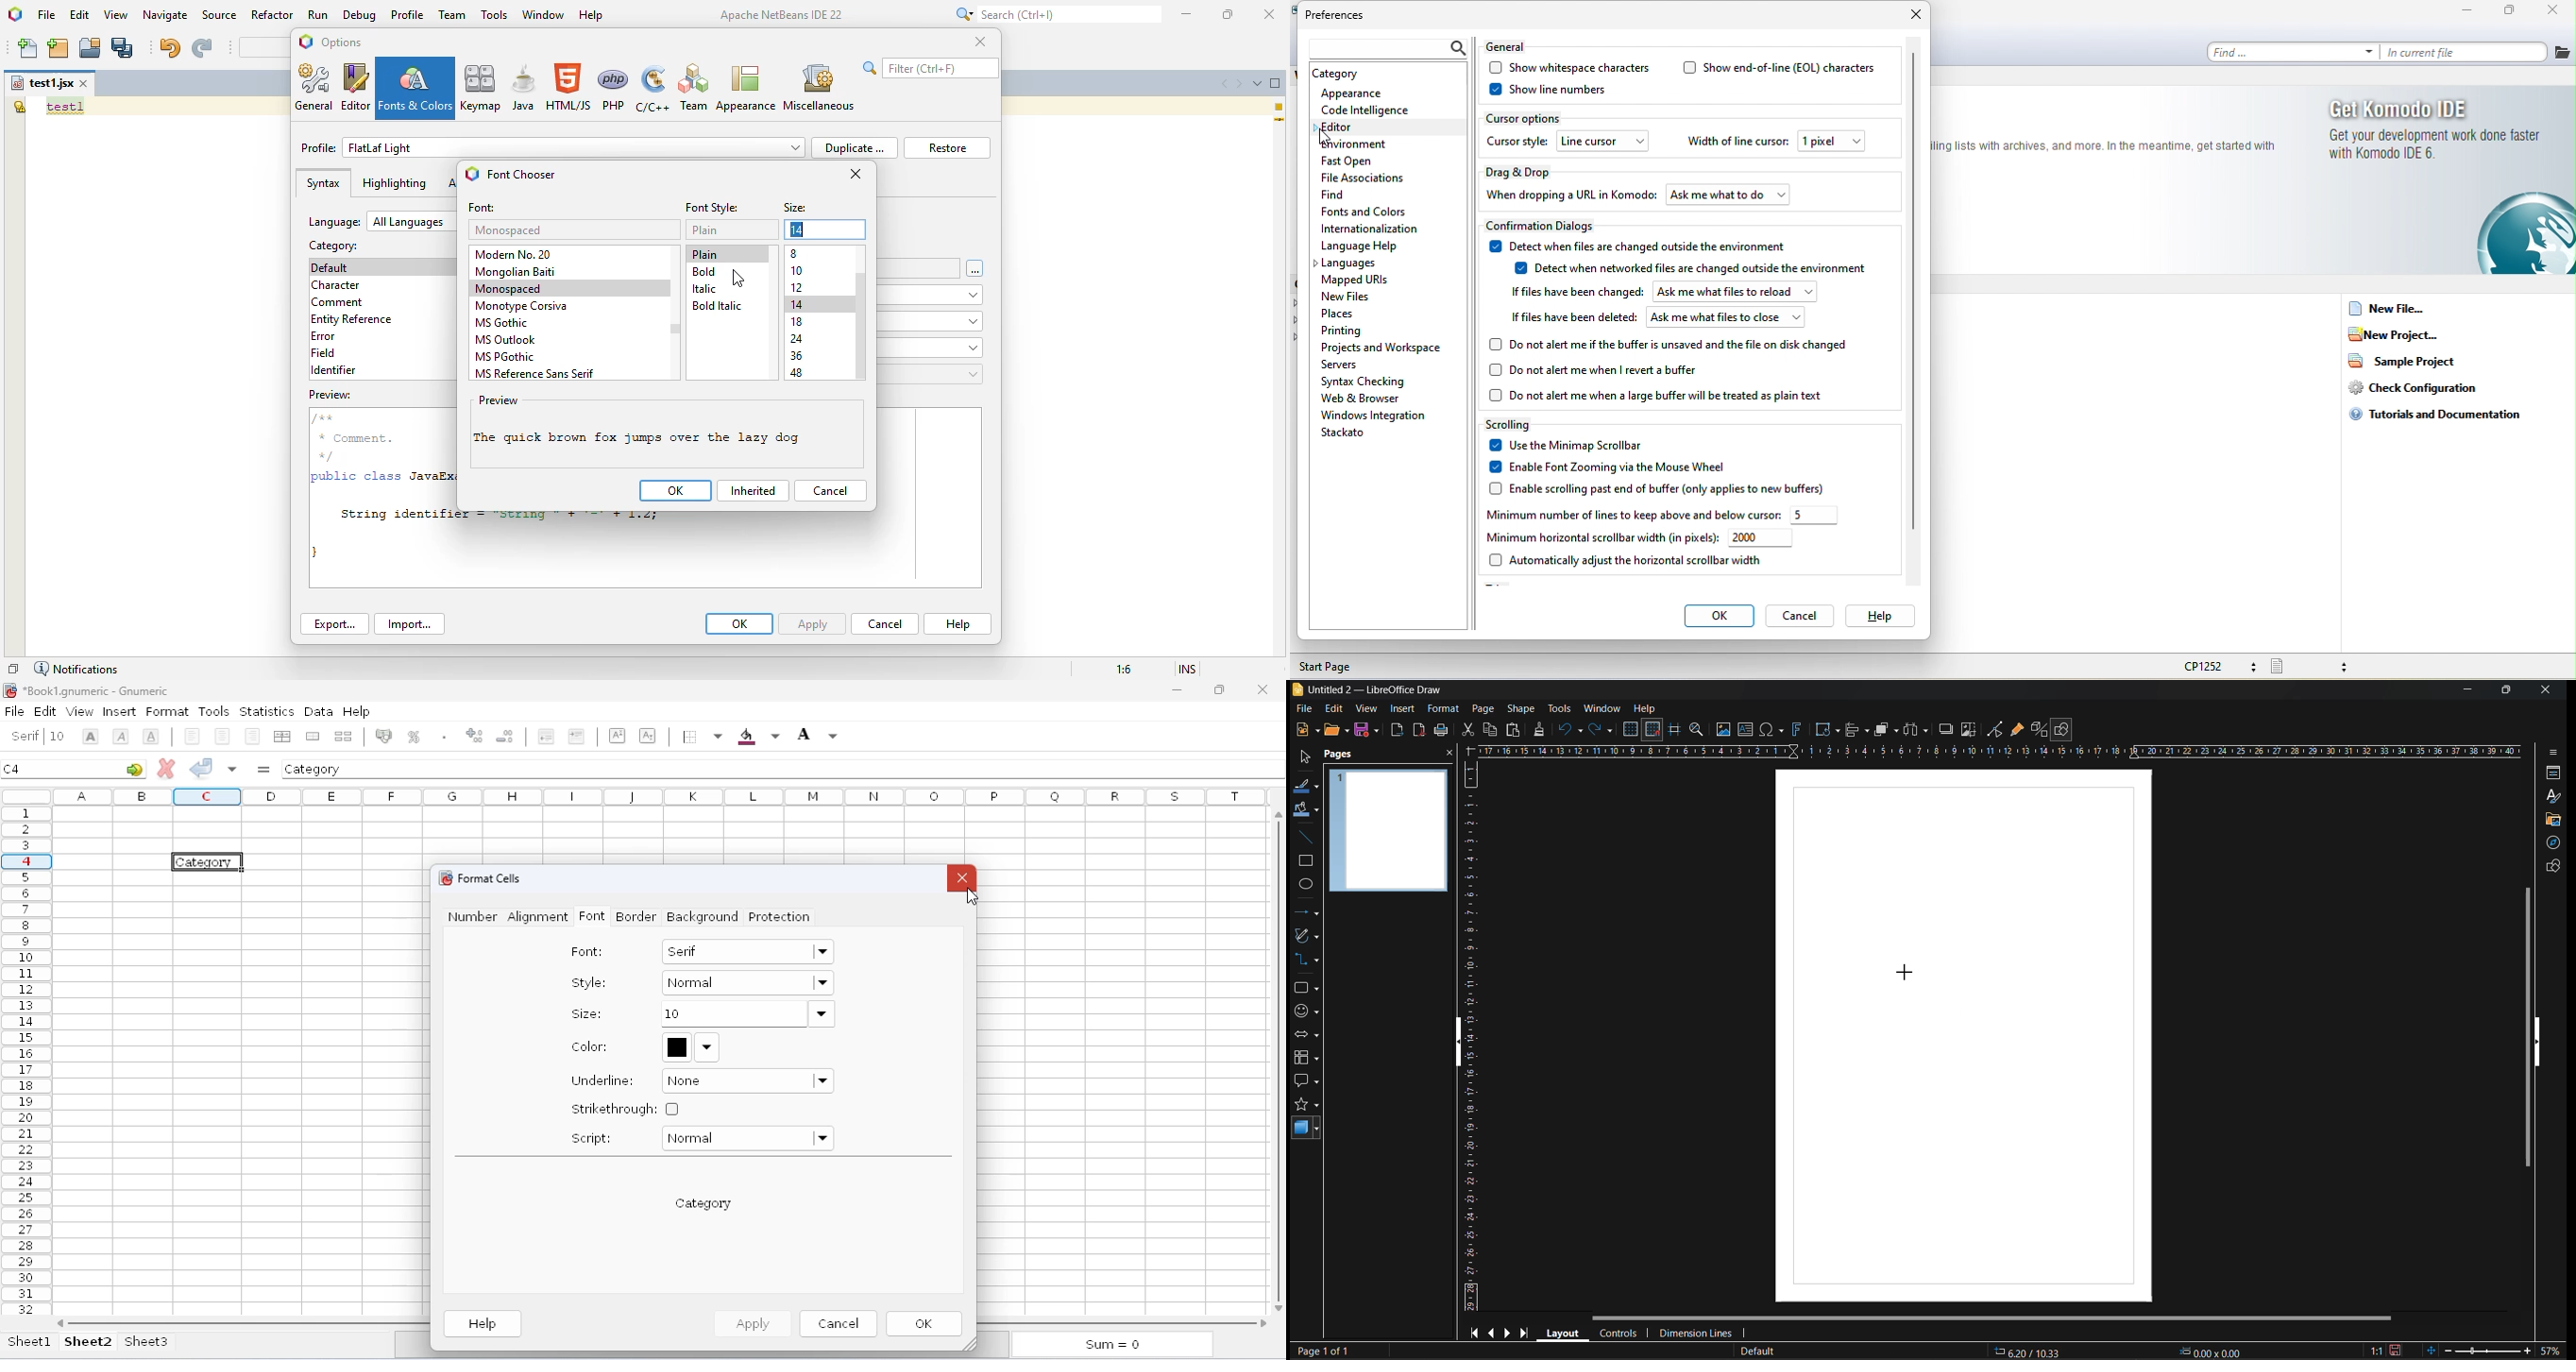 The height and width of the screenshot is (1372, 2576). Describe the element at coordinates (1632, 729) in the screenshot. I see `display grid` at that location.